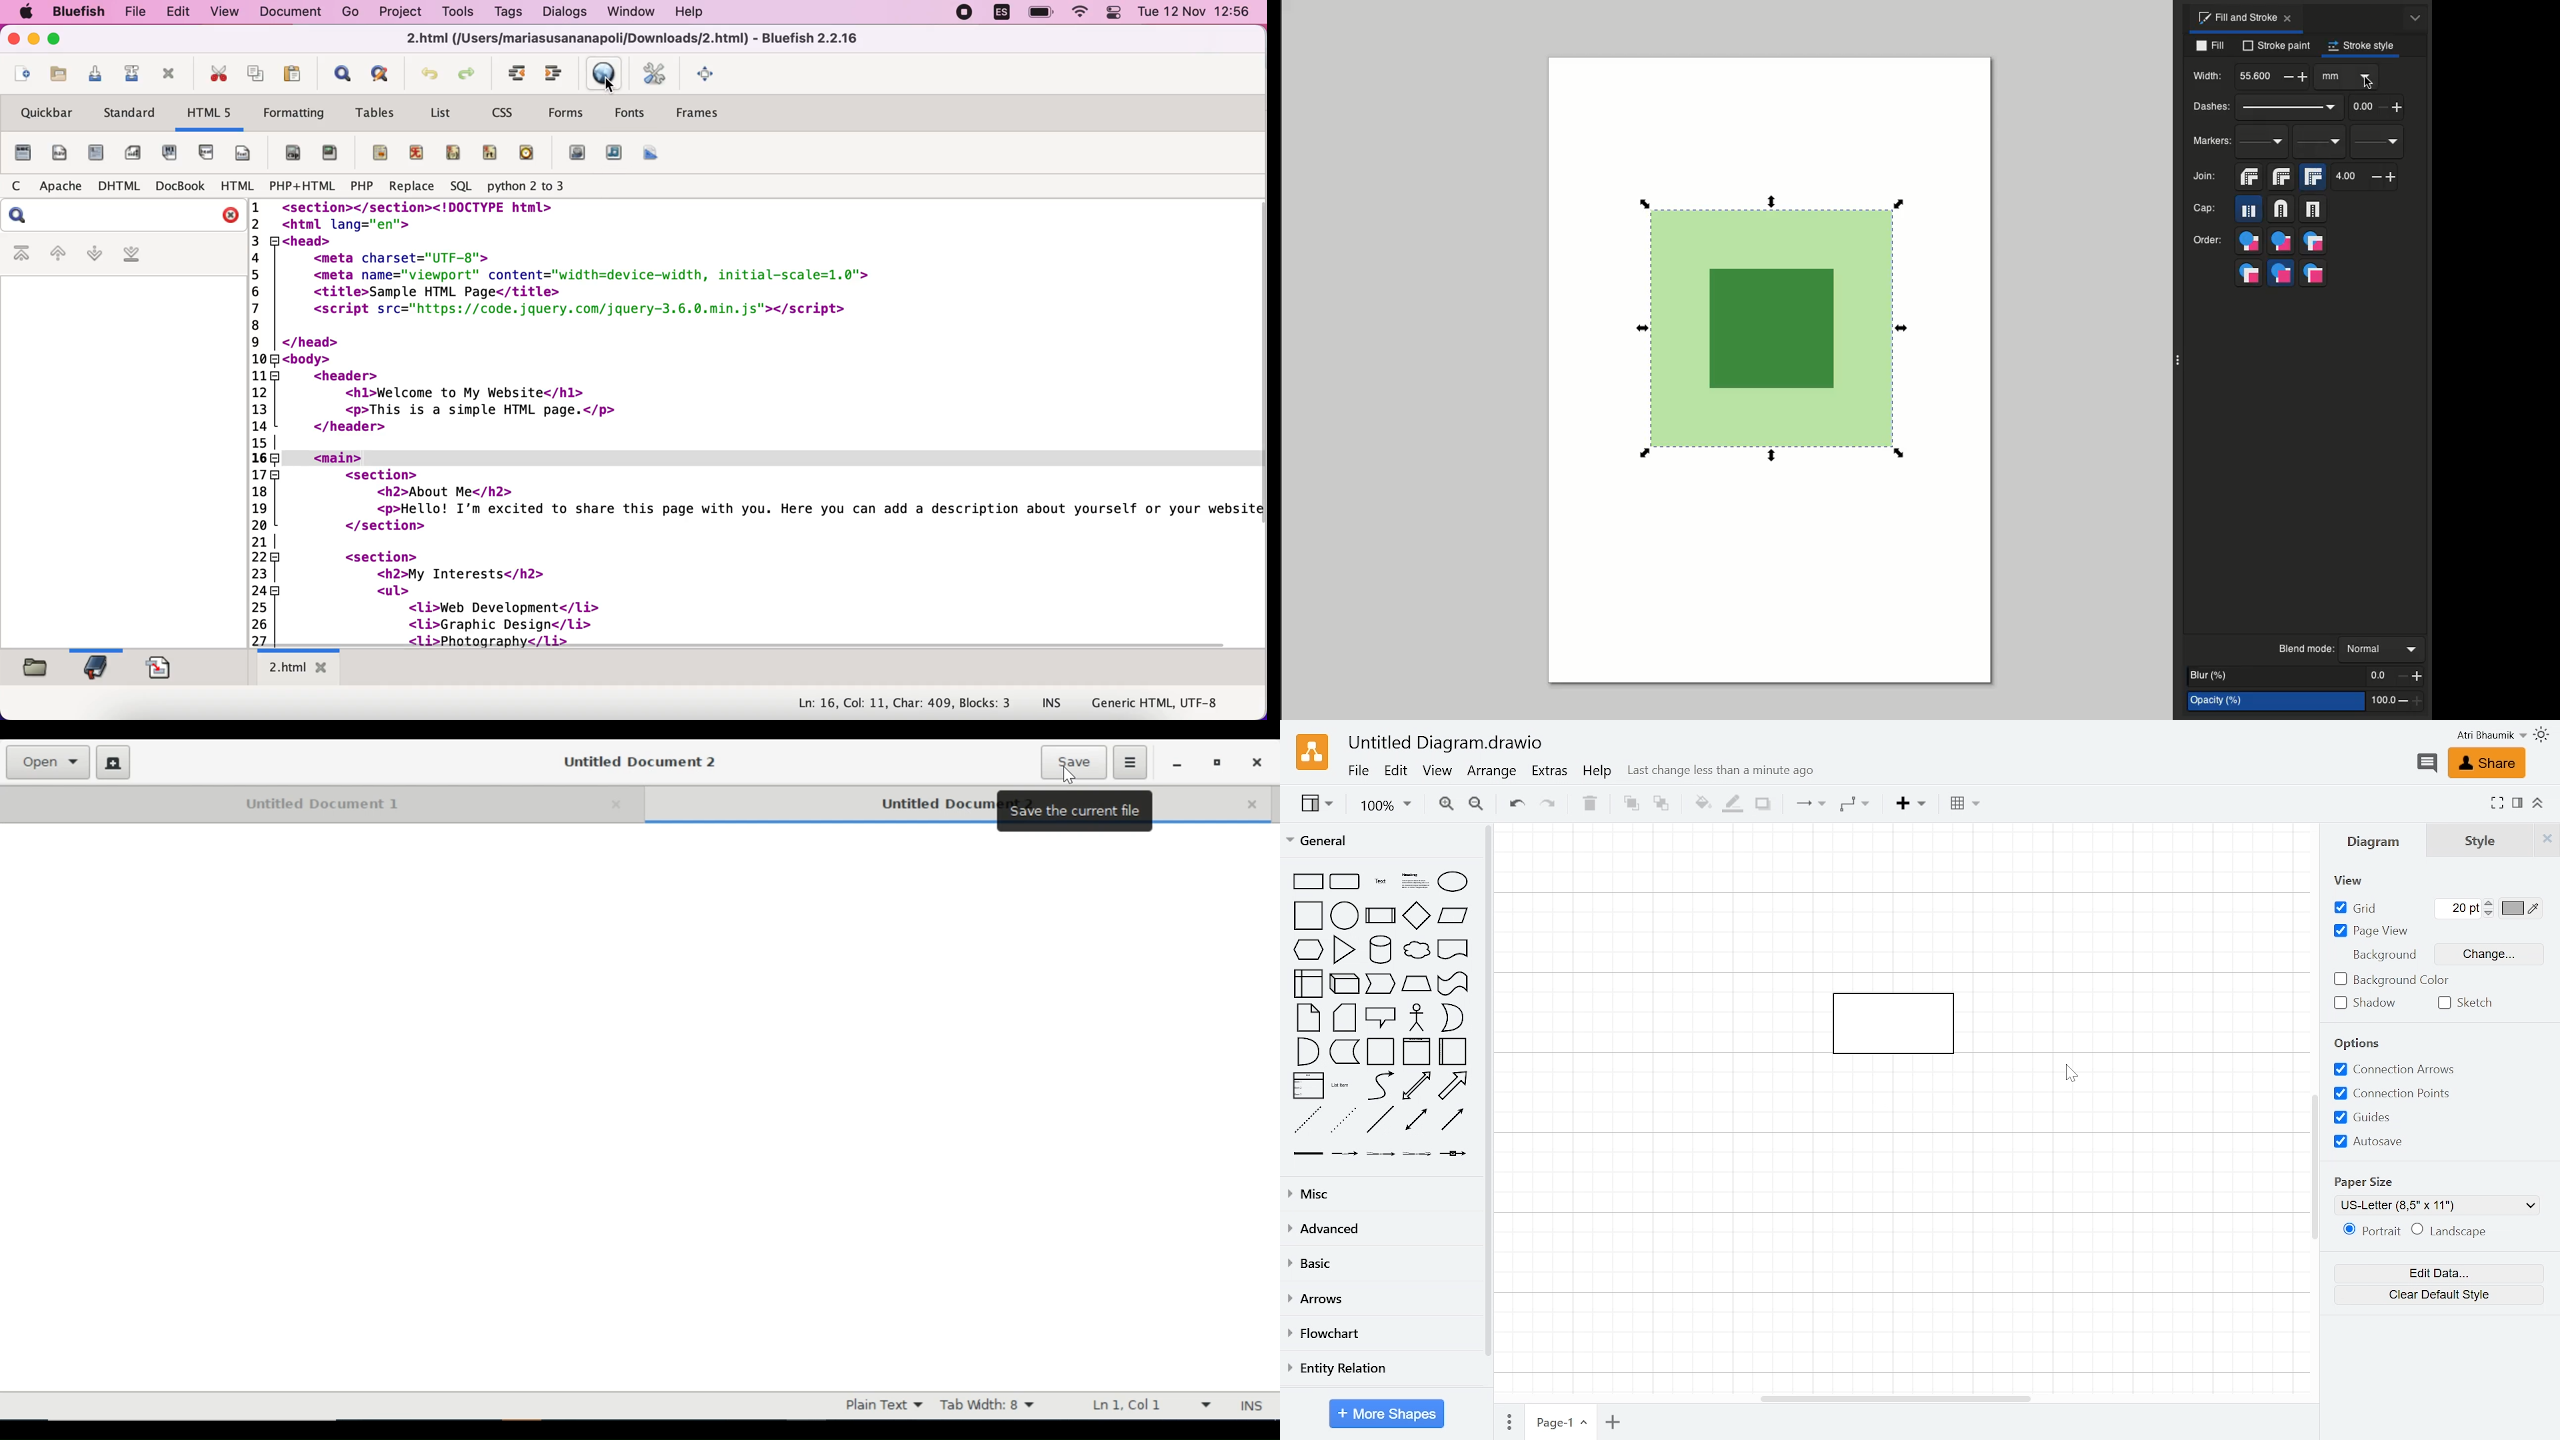 Image resolution: width=2576 pixels, height=1456 pixels. Describe the element at coordinates (2490, 915) in the screenshot. I see `Decrease grid pts` at that location.